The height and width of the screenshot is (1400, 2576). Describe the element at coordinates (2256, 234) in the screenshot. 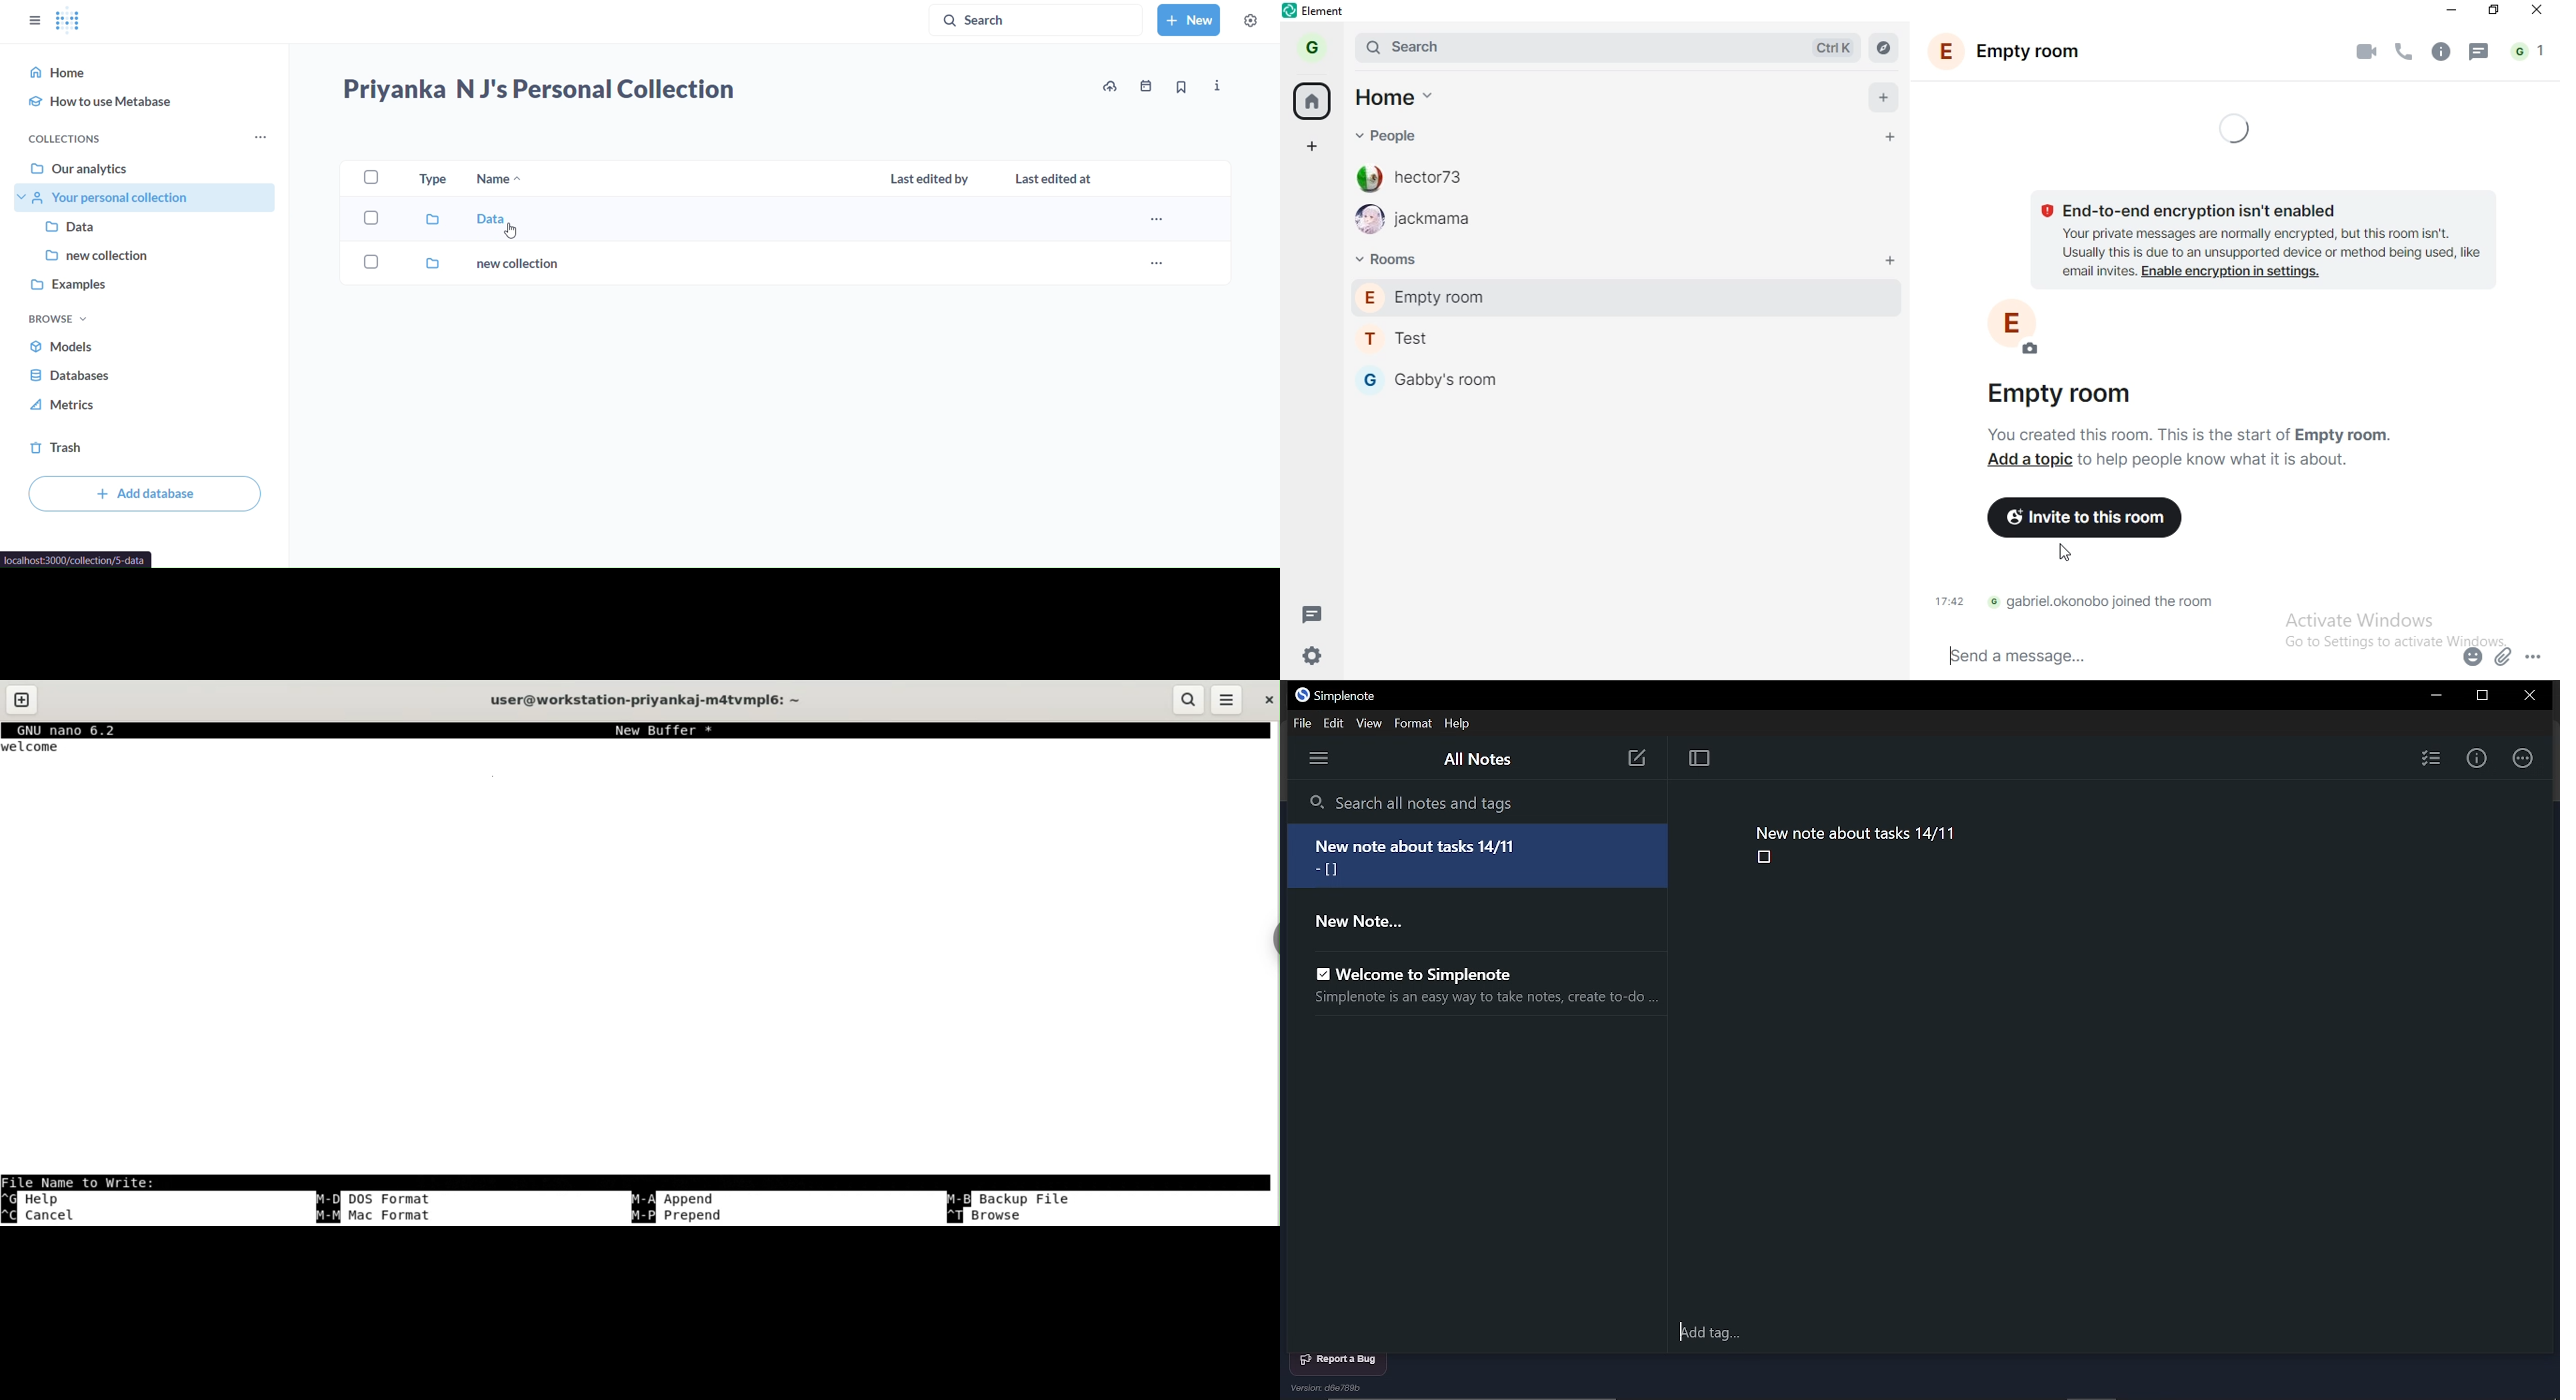

I see `text 1` at that location.